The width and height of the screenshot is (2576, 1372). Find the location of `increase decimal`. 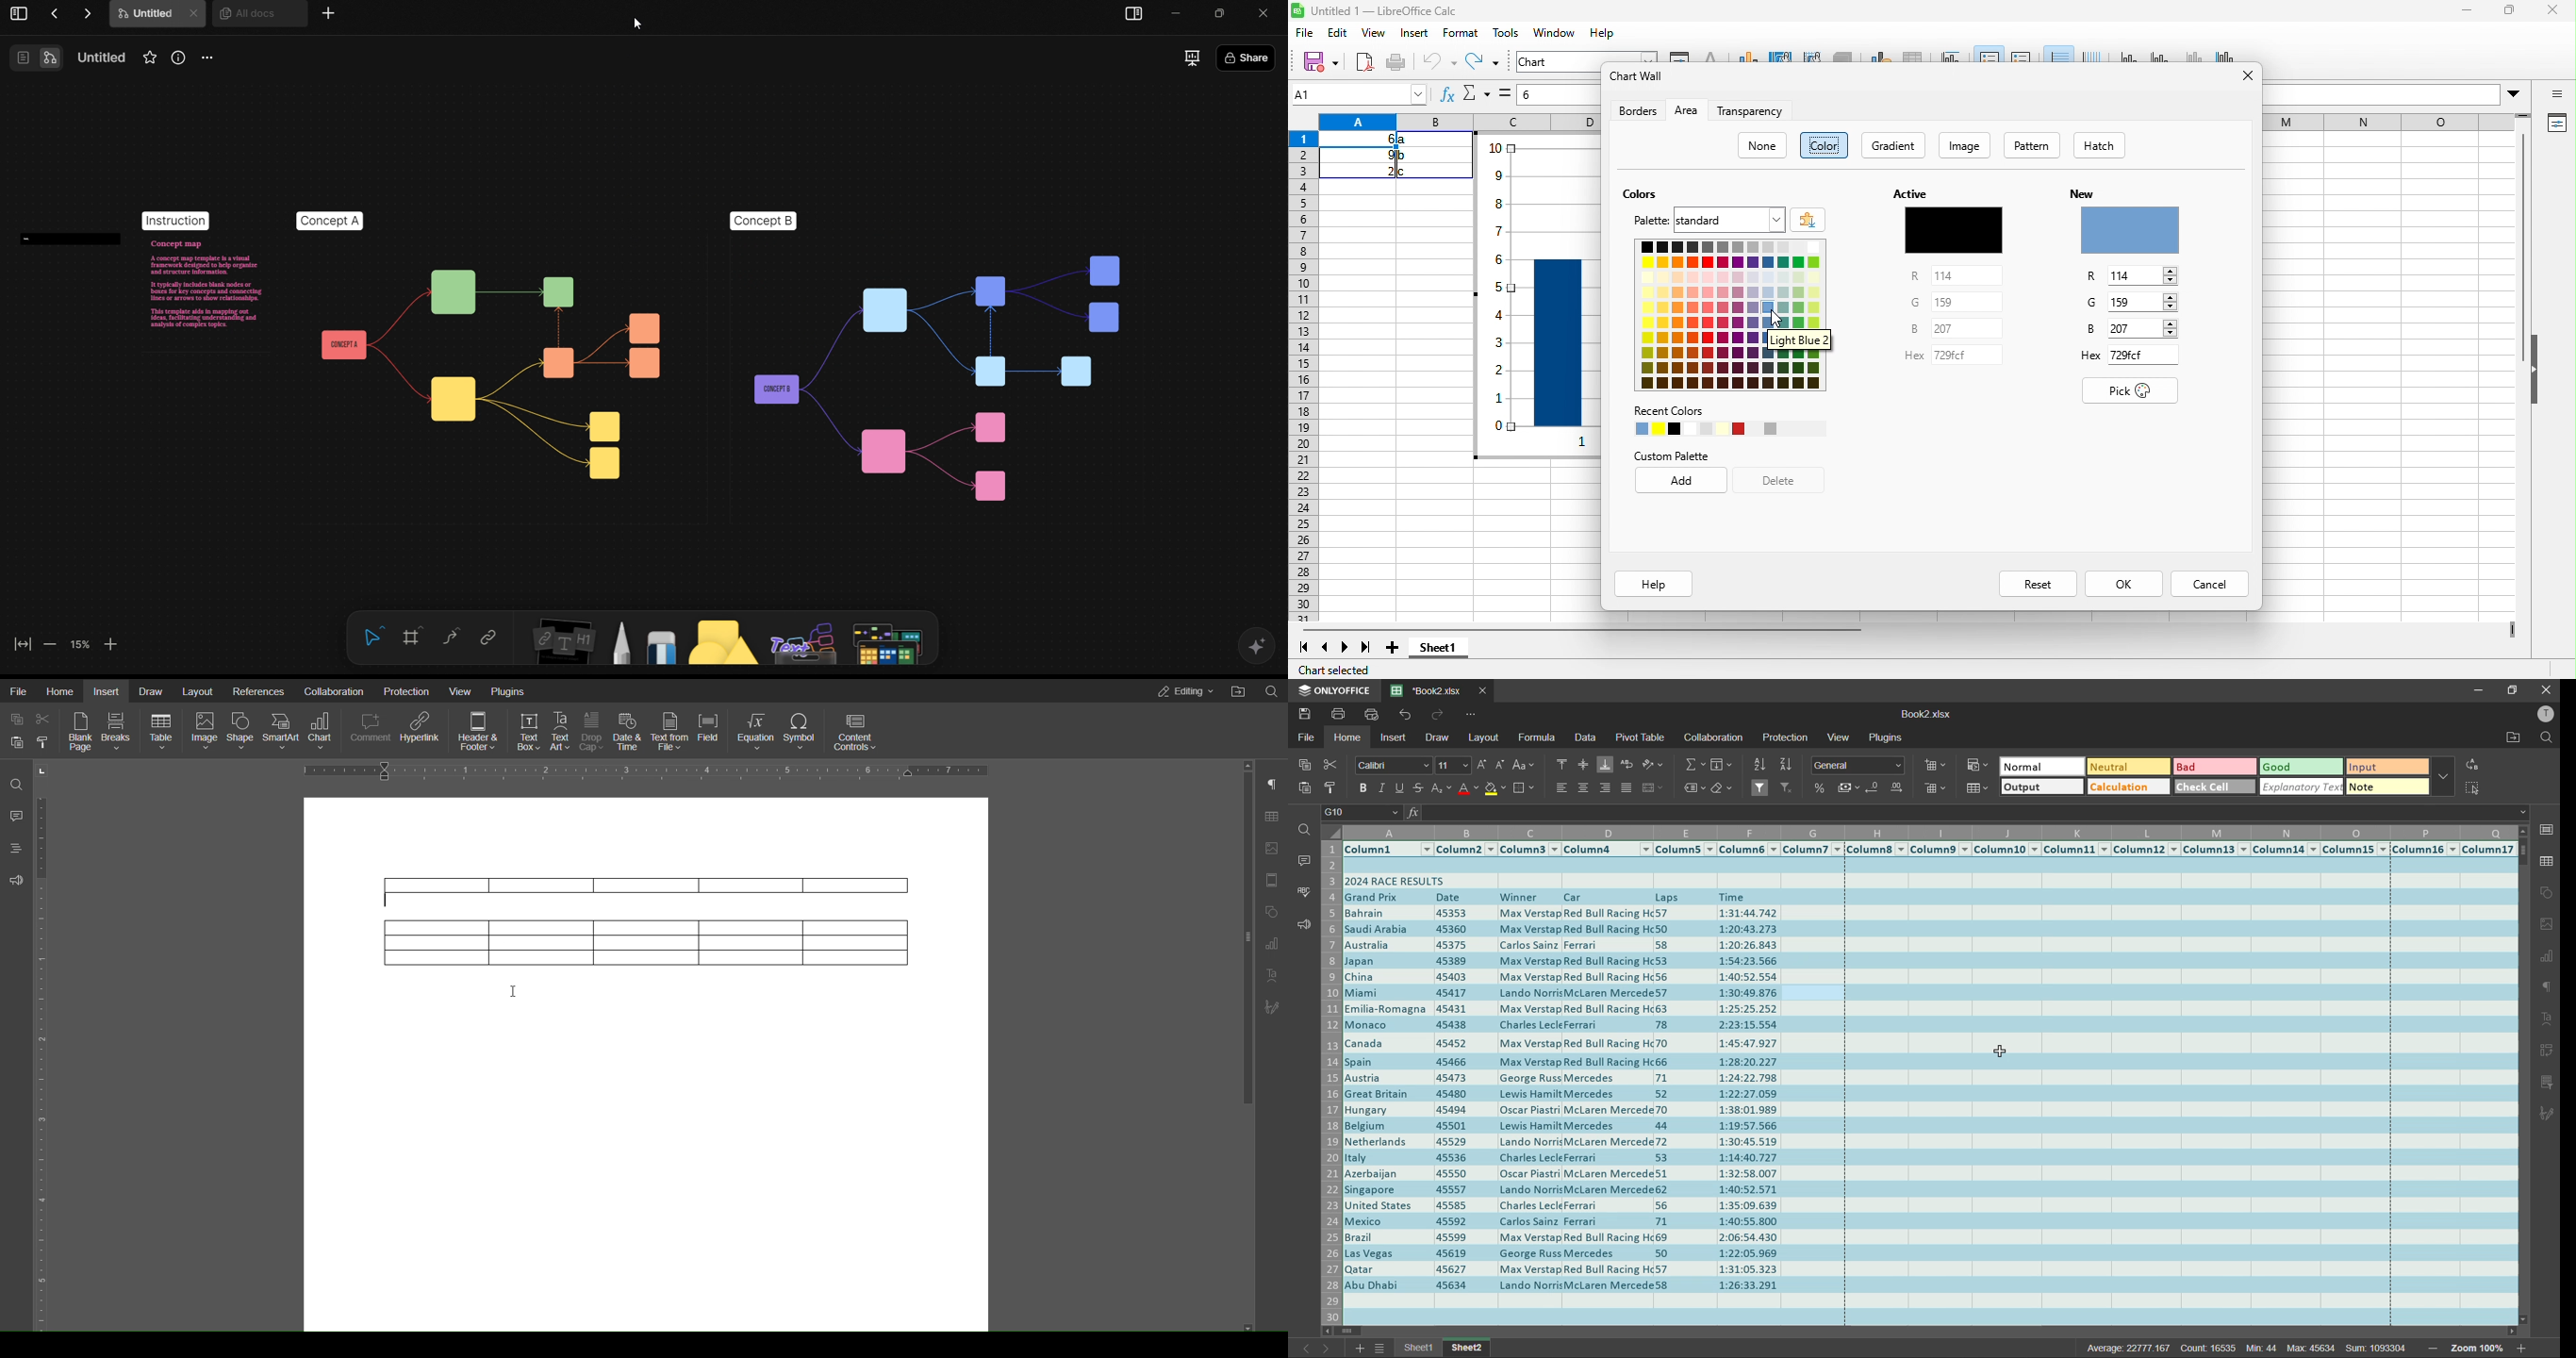

increase decimal is located at coordinates (1898, 789).